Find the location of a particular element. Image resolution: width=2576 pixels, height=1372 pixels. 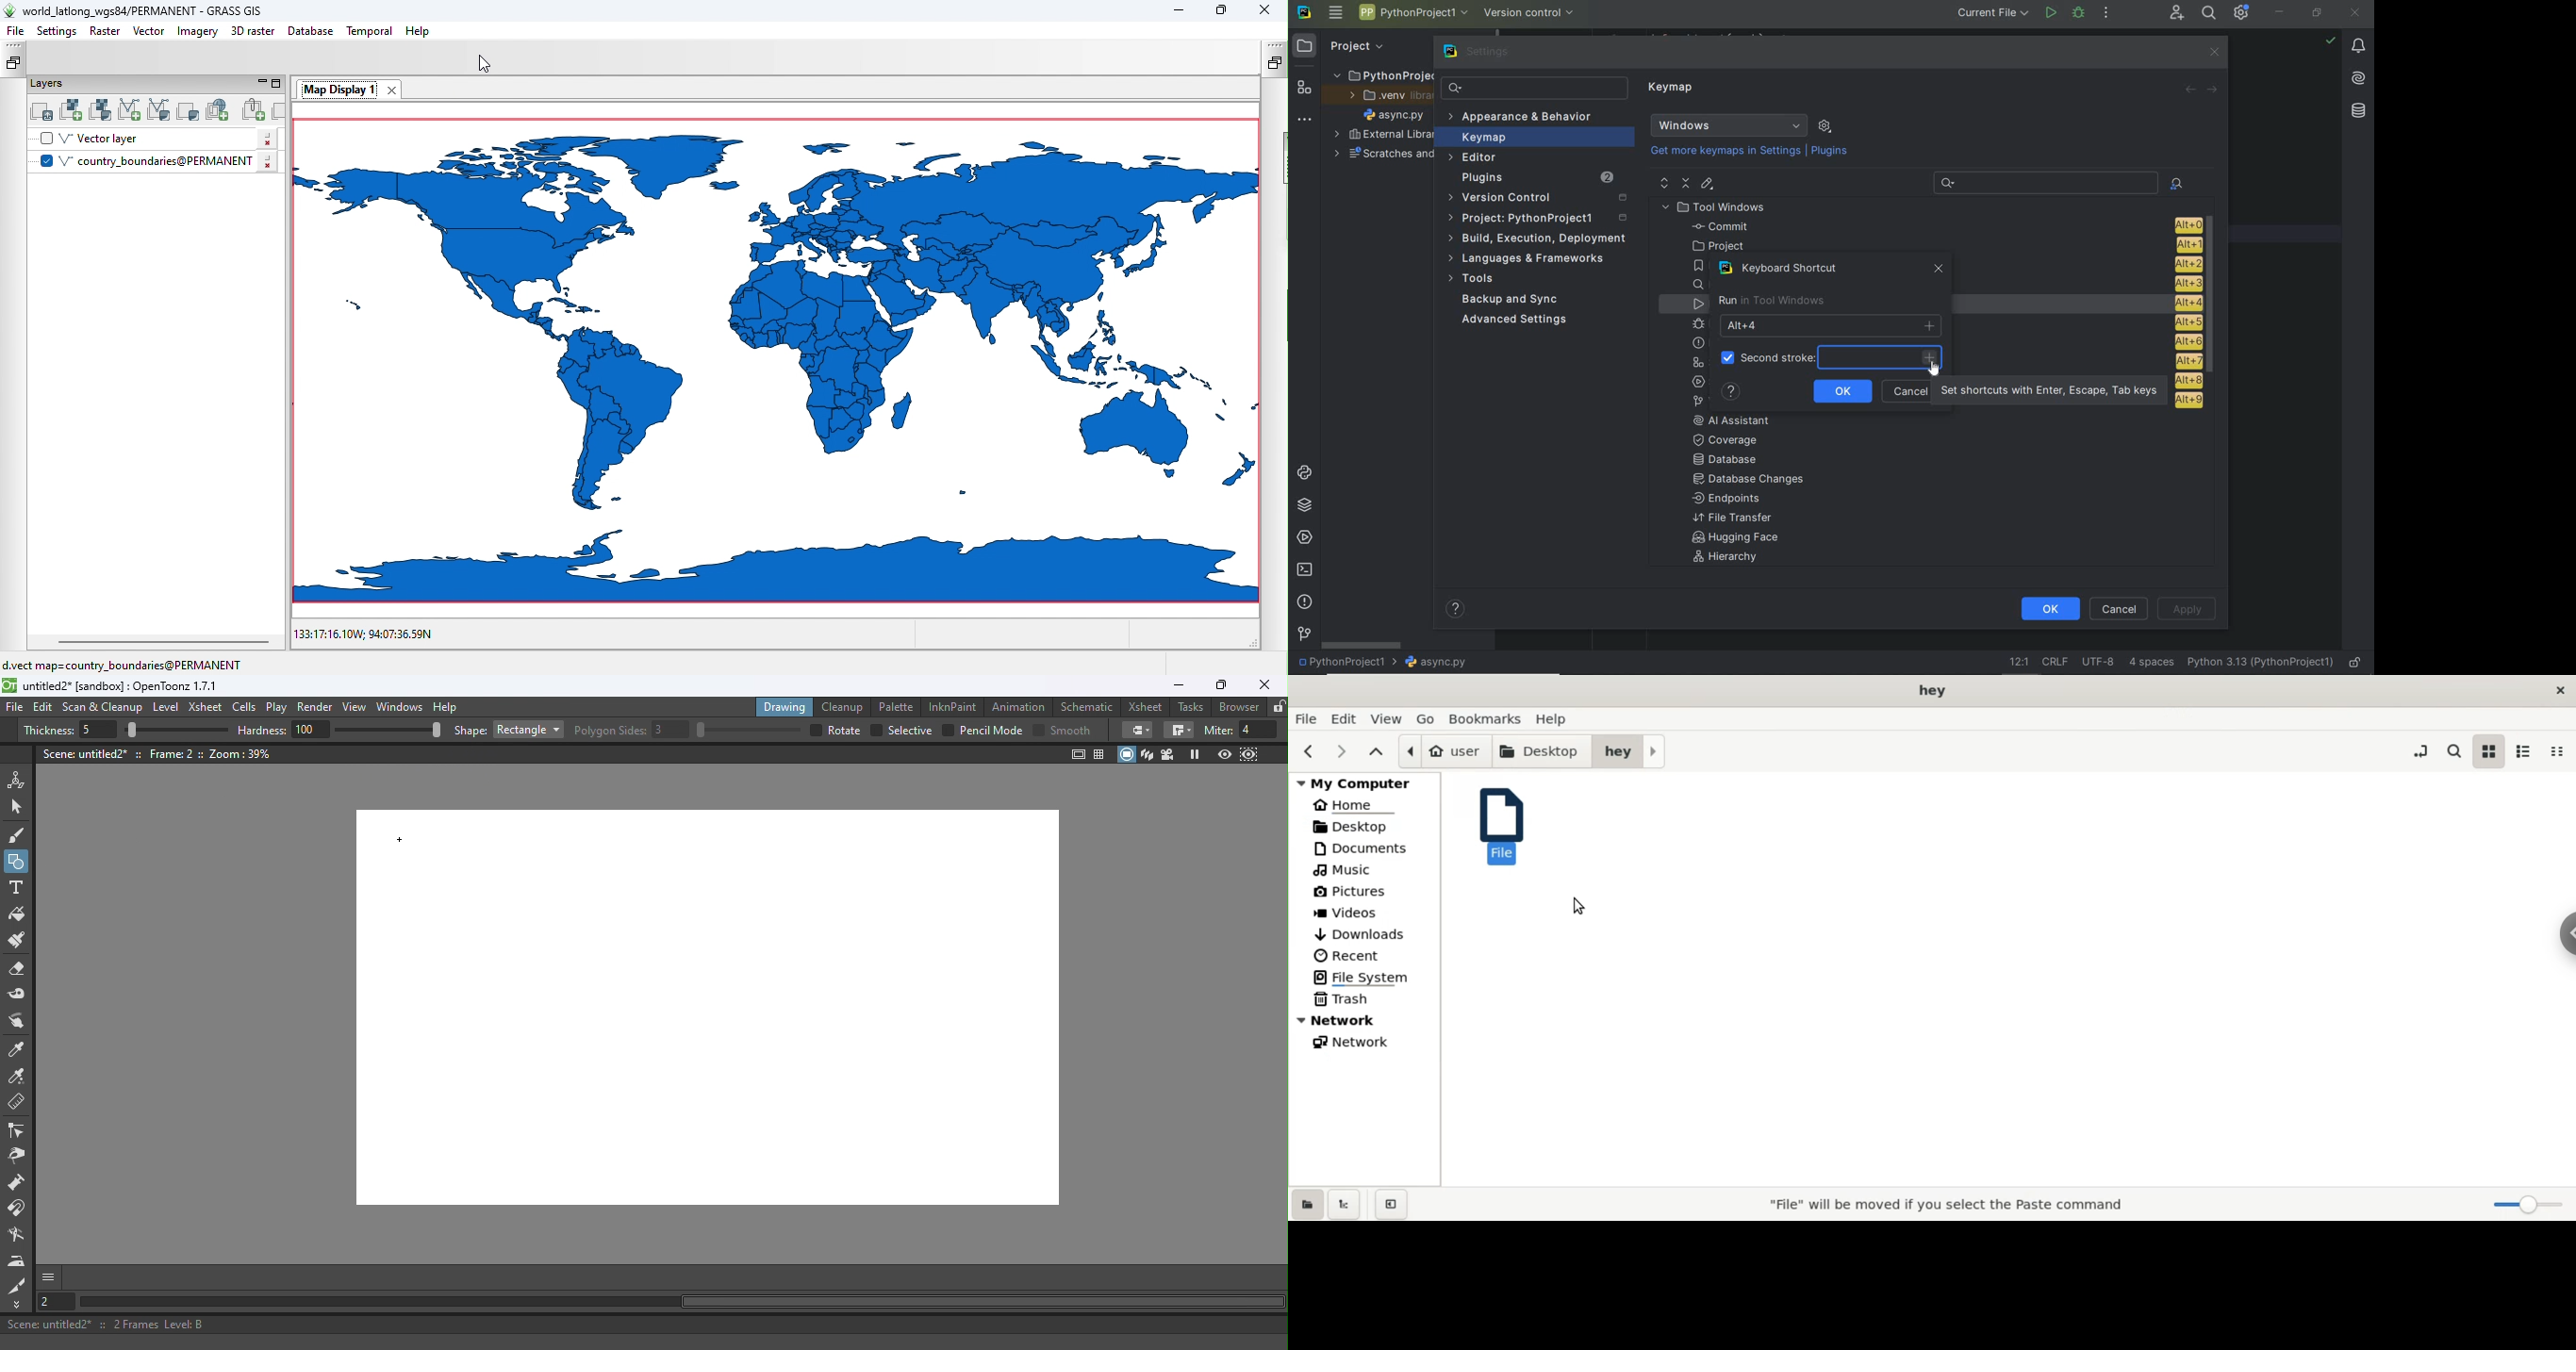

Ruler tool is located at coordinates (17, 1104).